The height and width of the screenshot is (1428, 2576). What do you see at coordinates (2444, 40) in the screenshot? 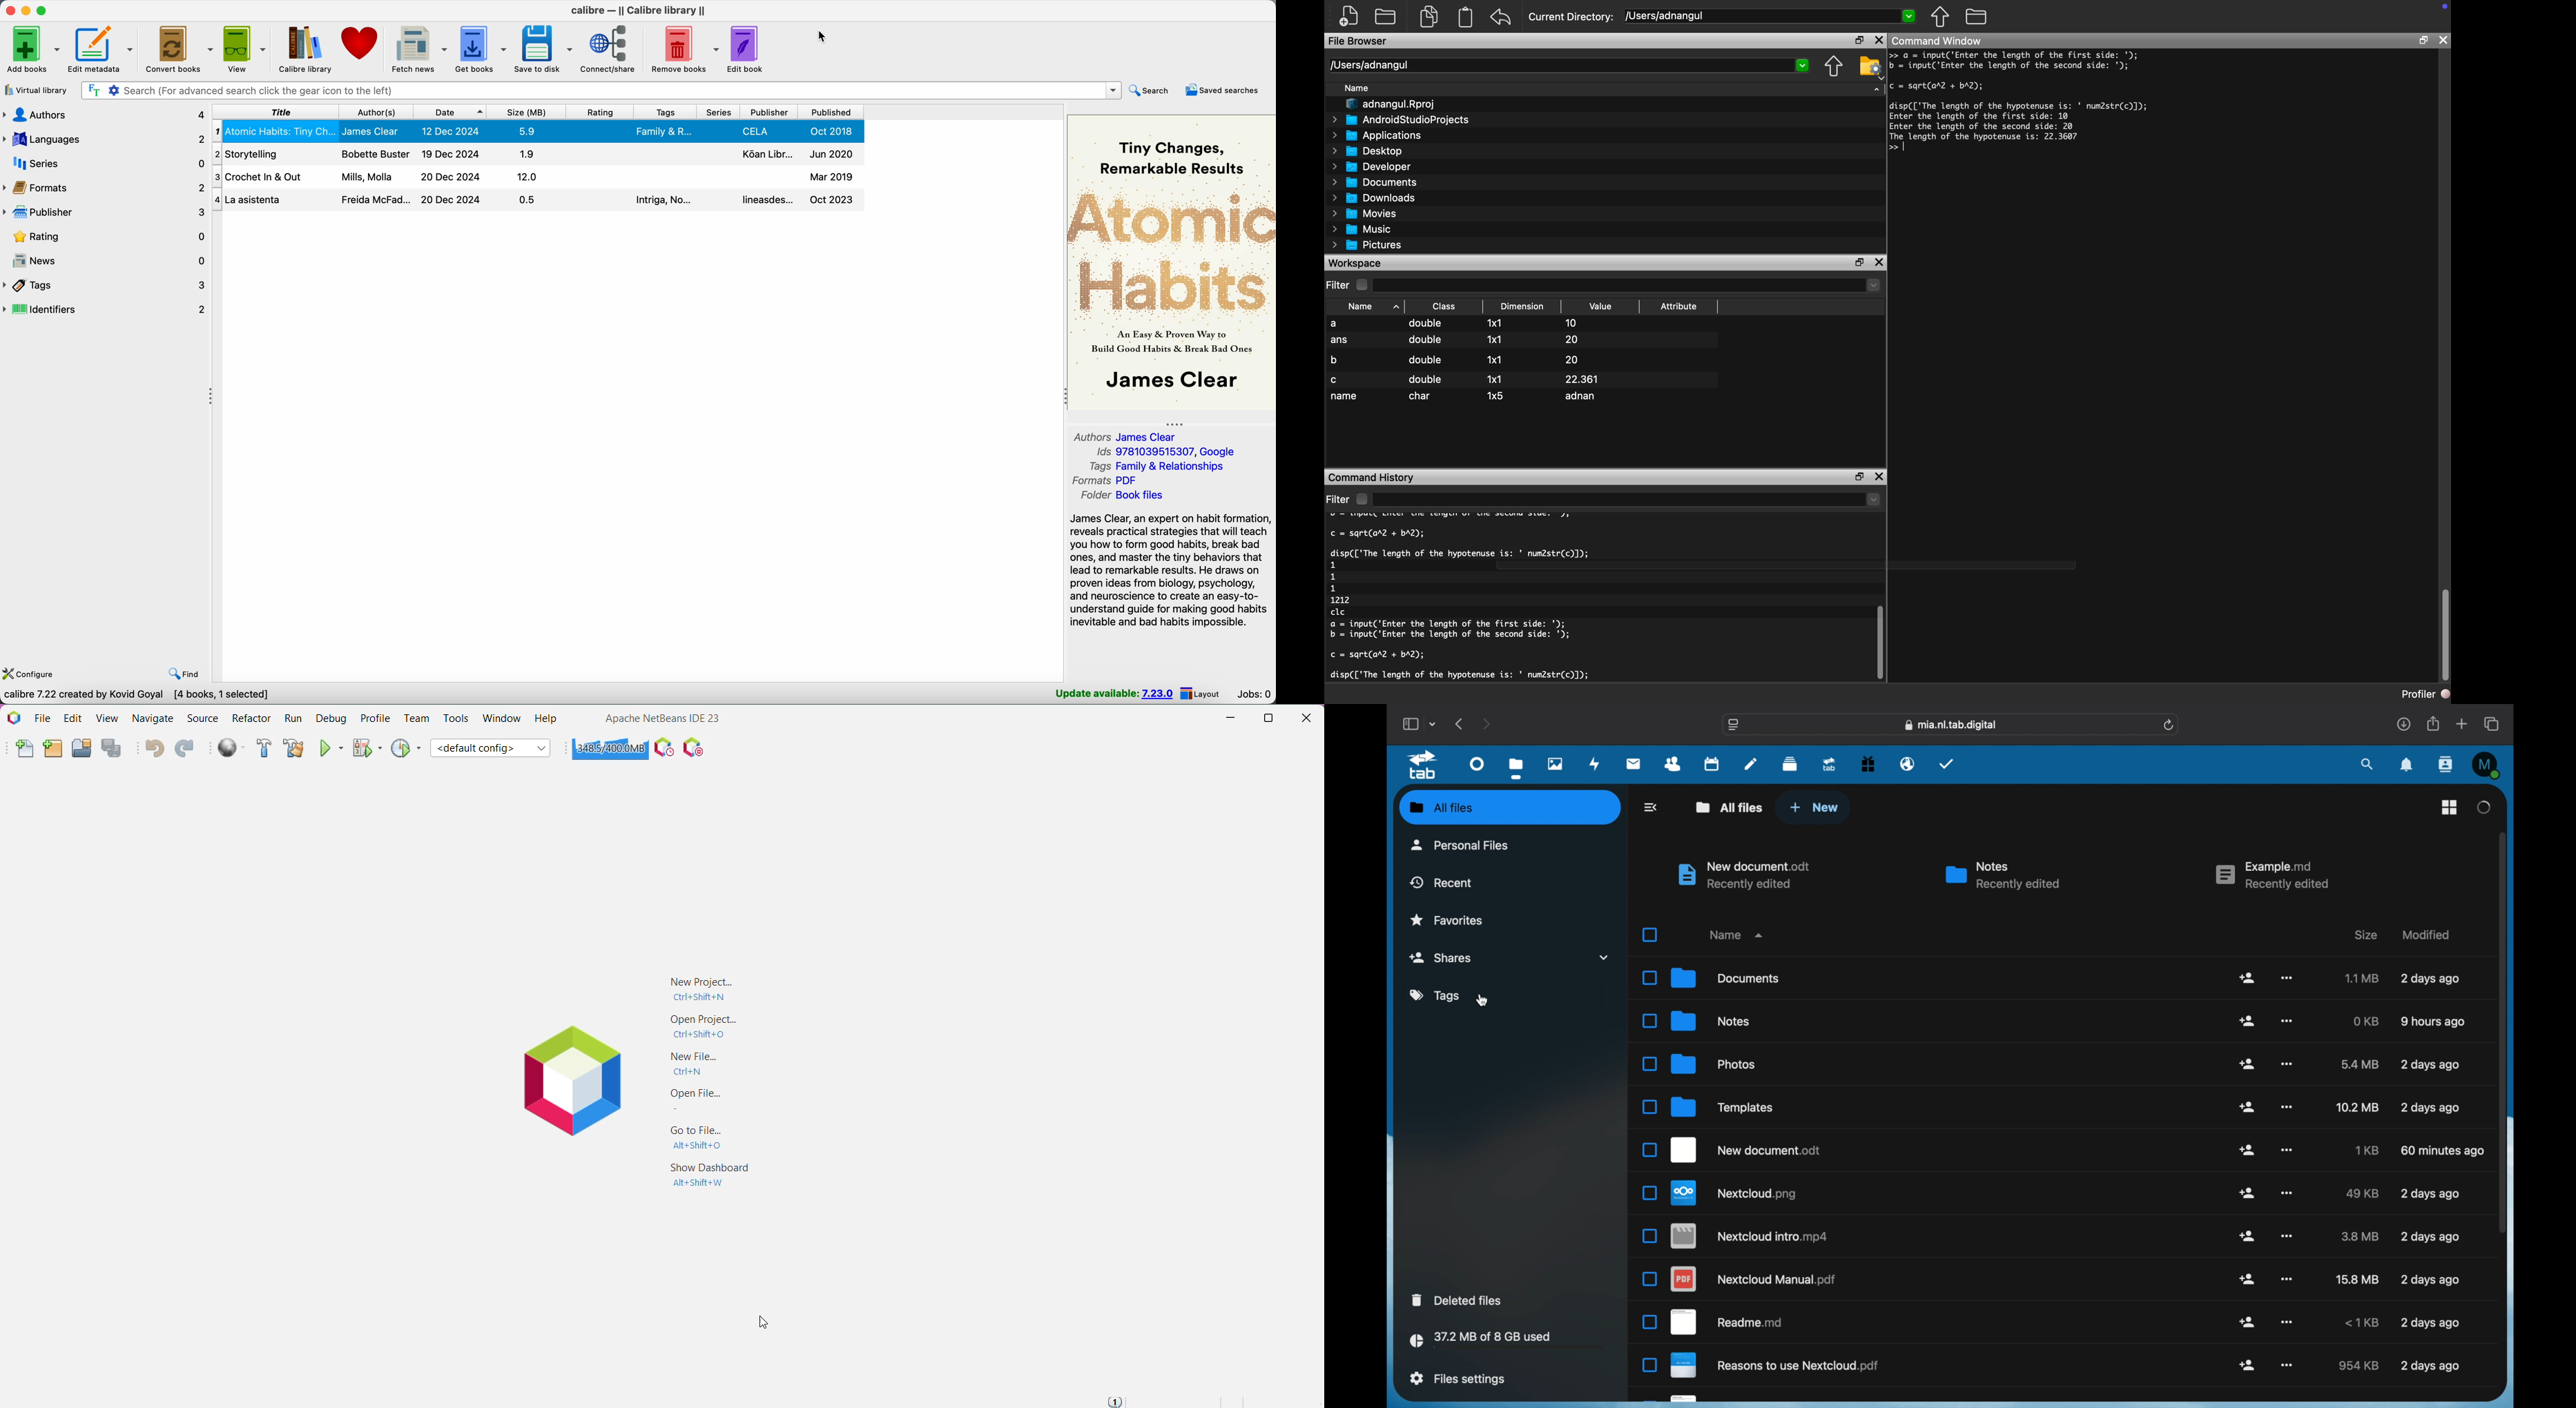
I see `close` at bounding box center [2444, 40].